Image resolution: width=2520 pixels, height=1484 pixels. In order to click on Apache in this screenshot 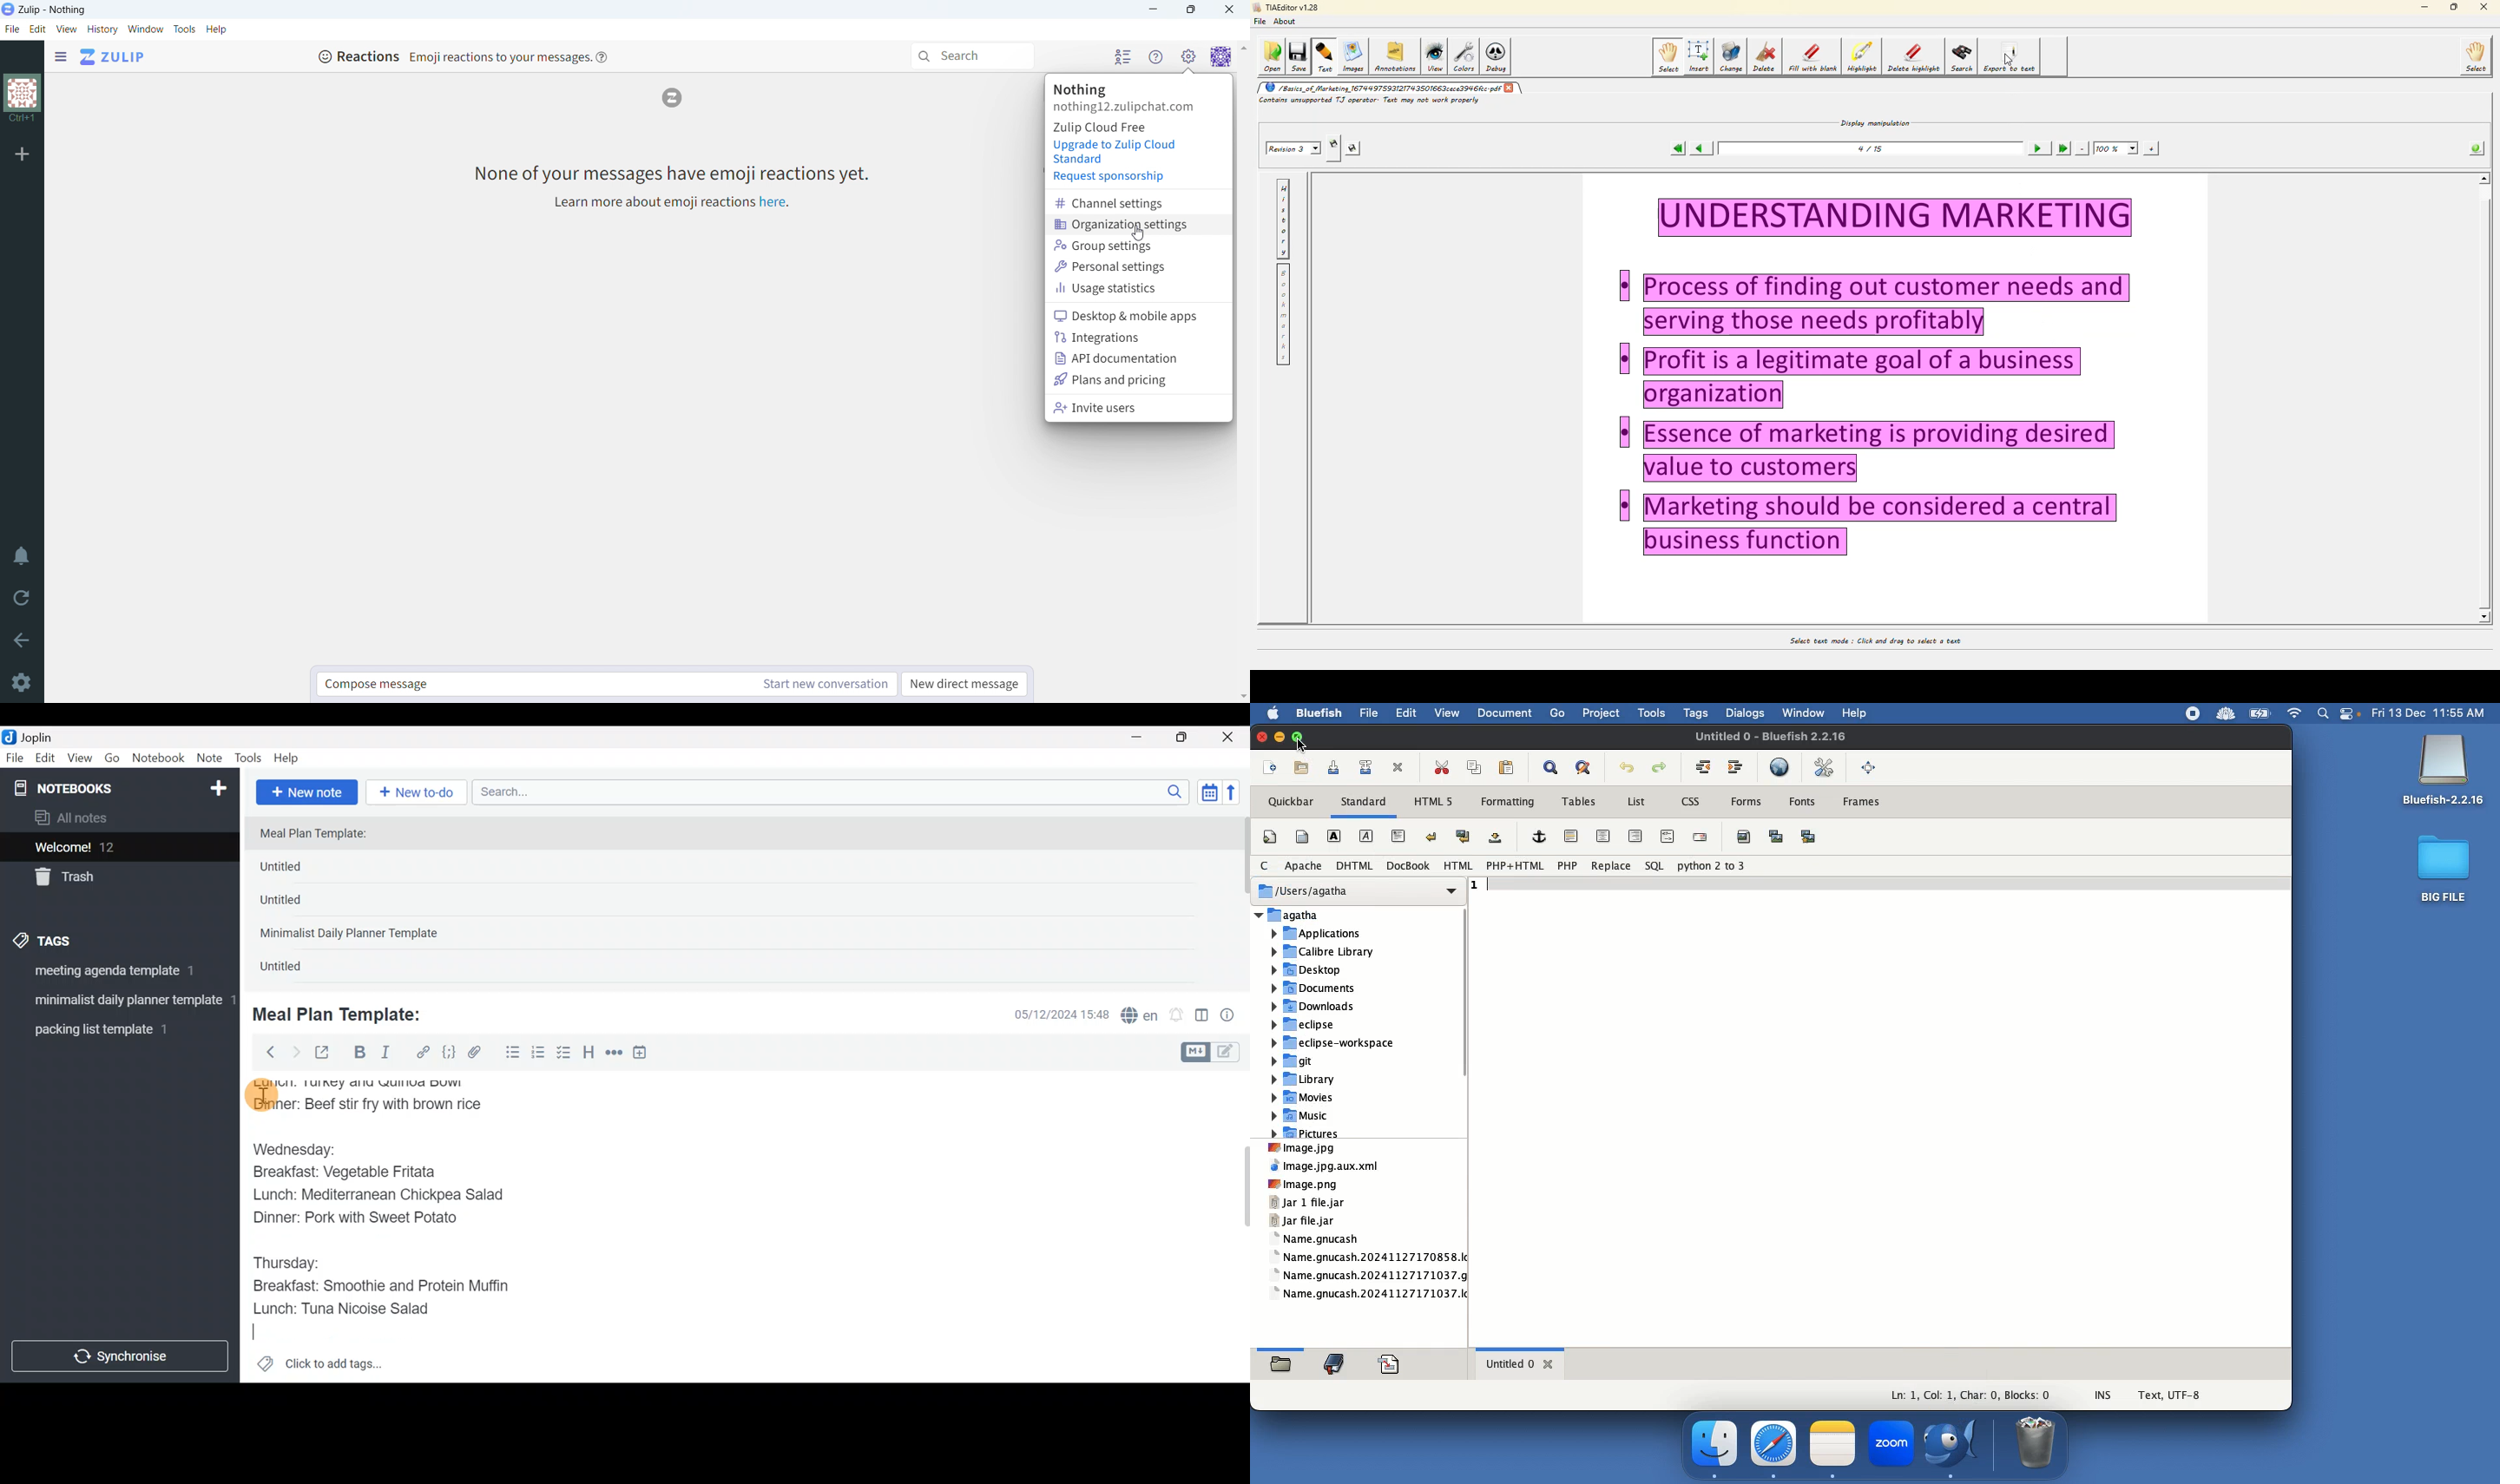, I will do `click(1301, 866)`.